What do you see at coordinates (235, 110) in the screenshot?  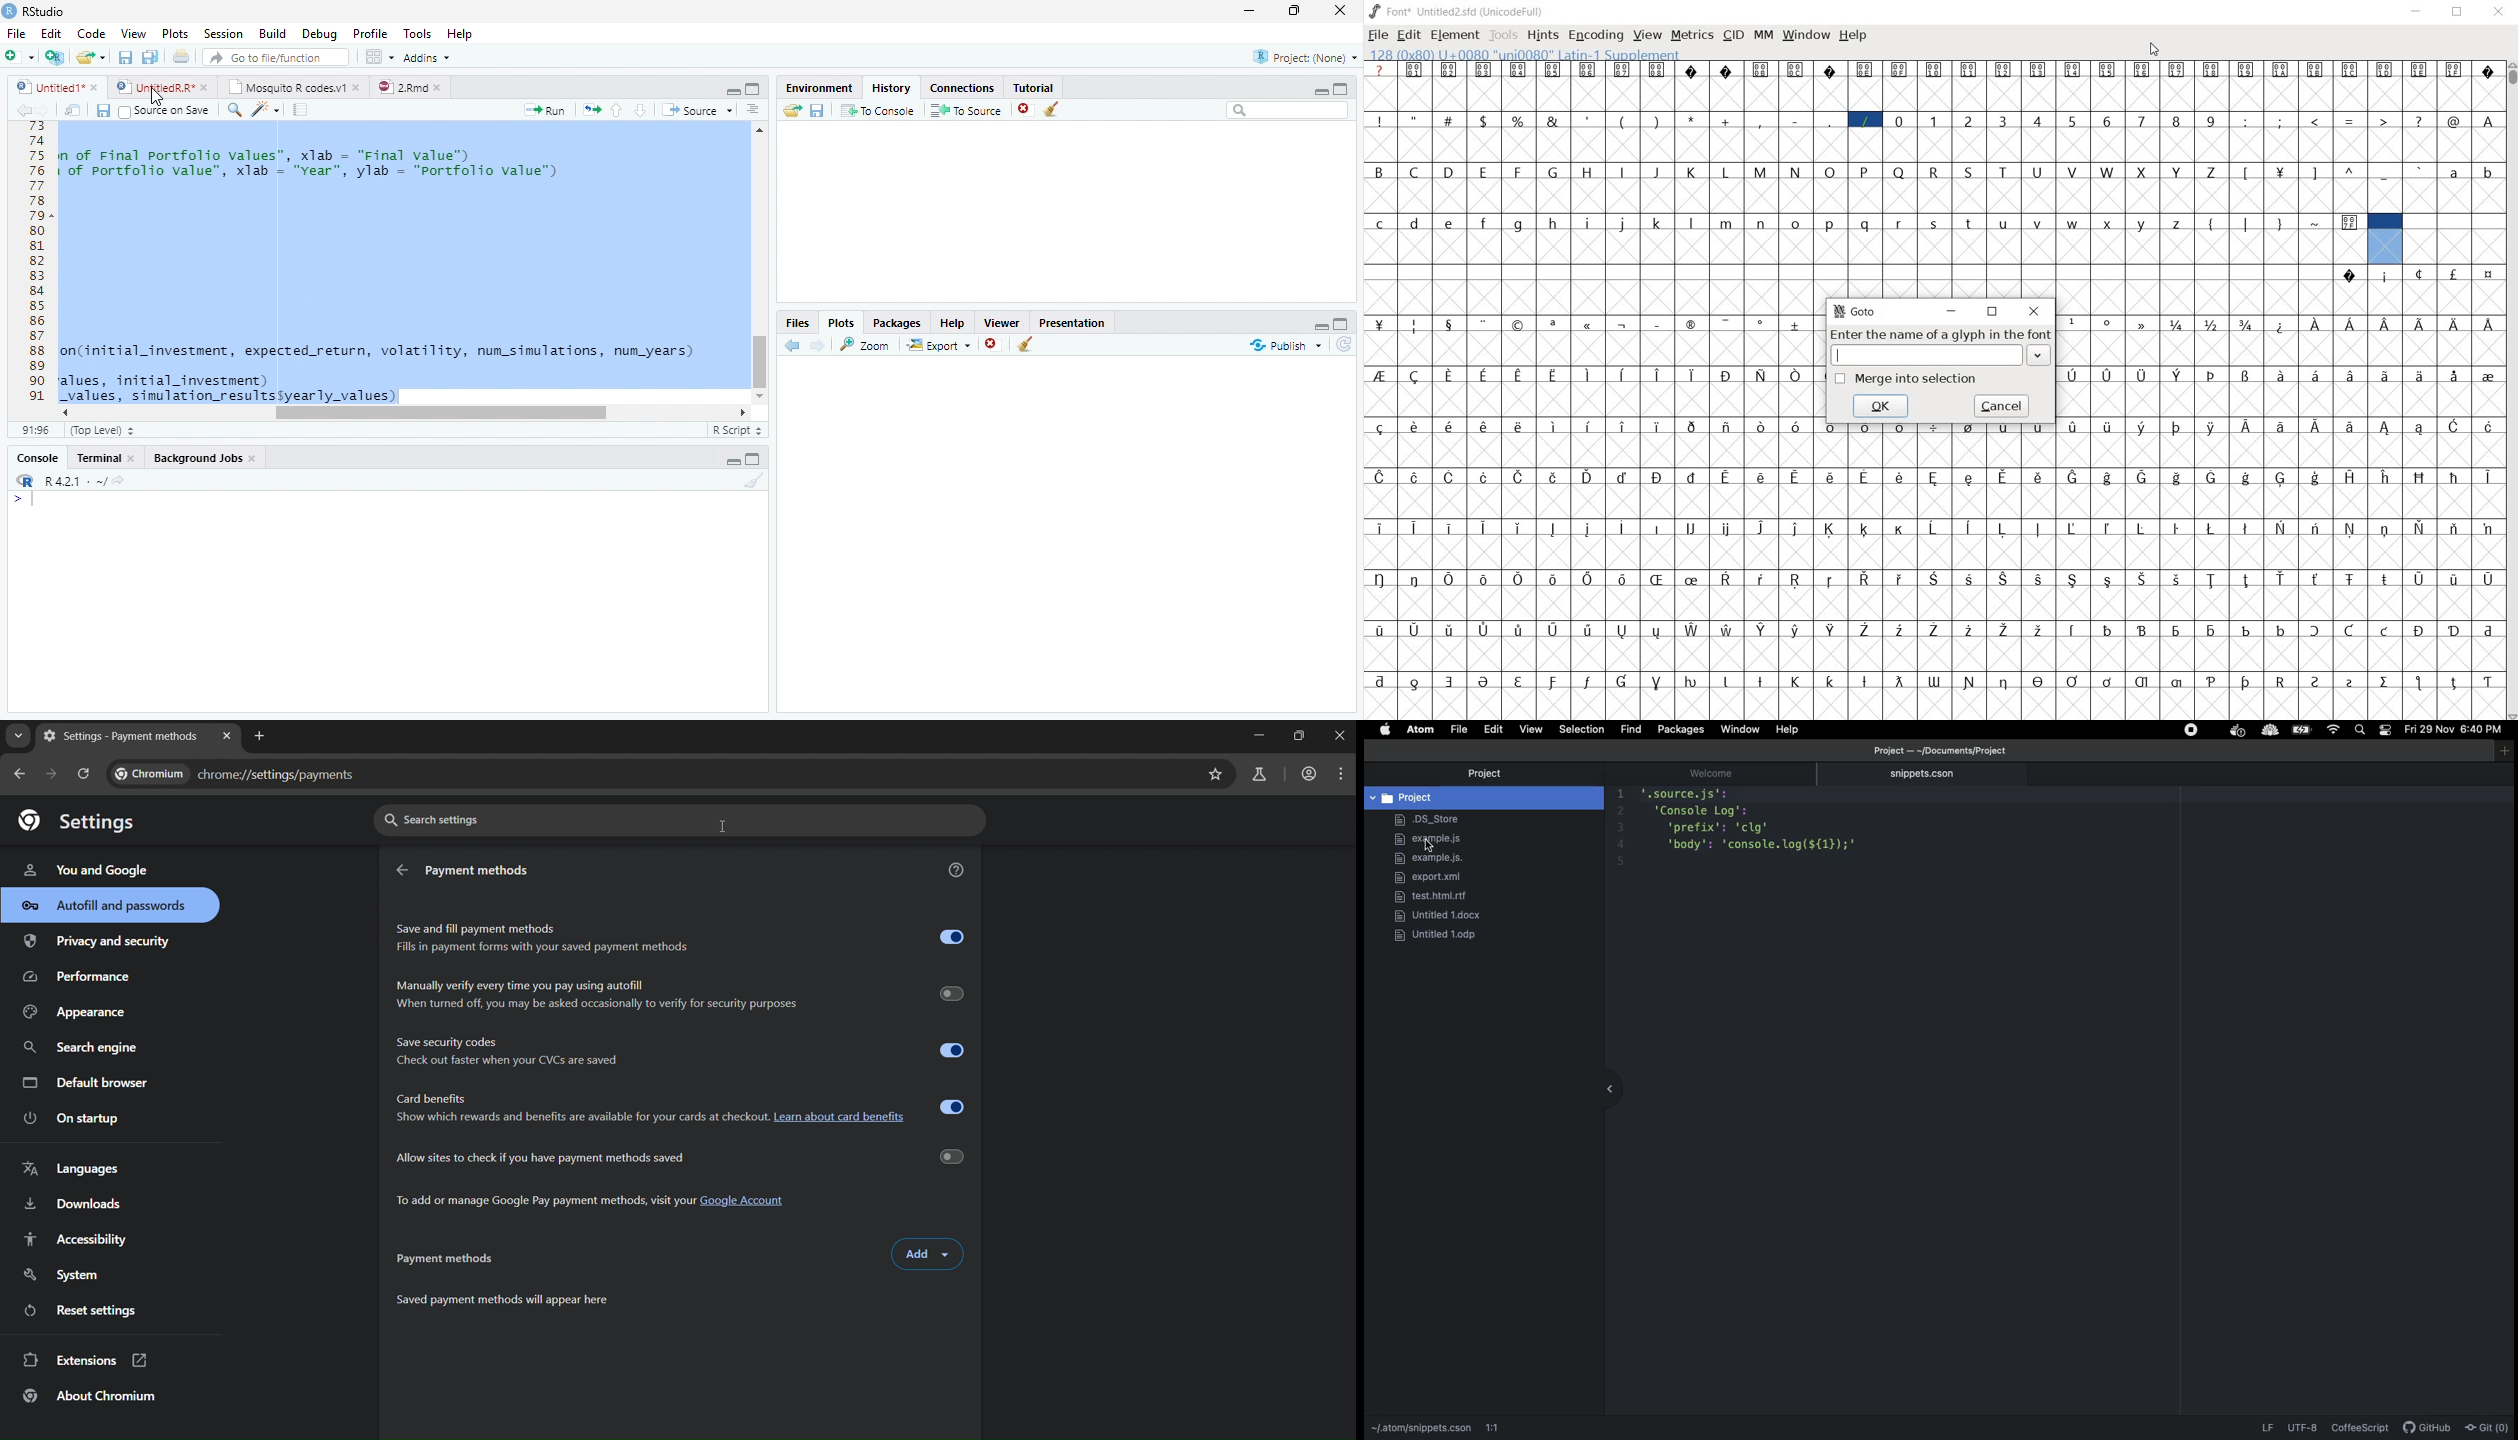 I see `Find and replace` at bounding box center [235, 110].